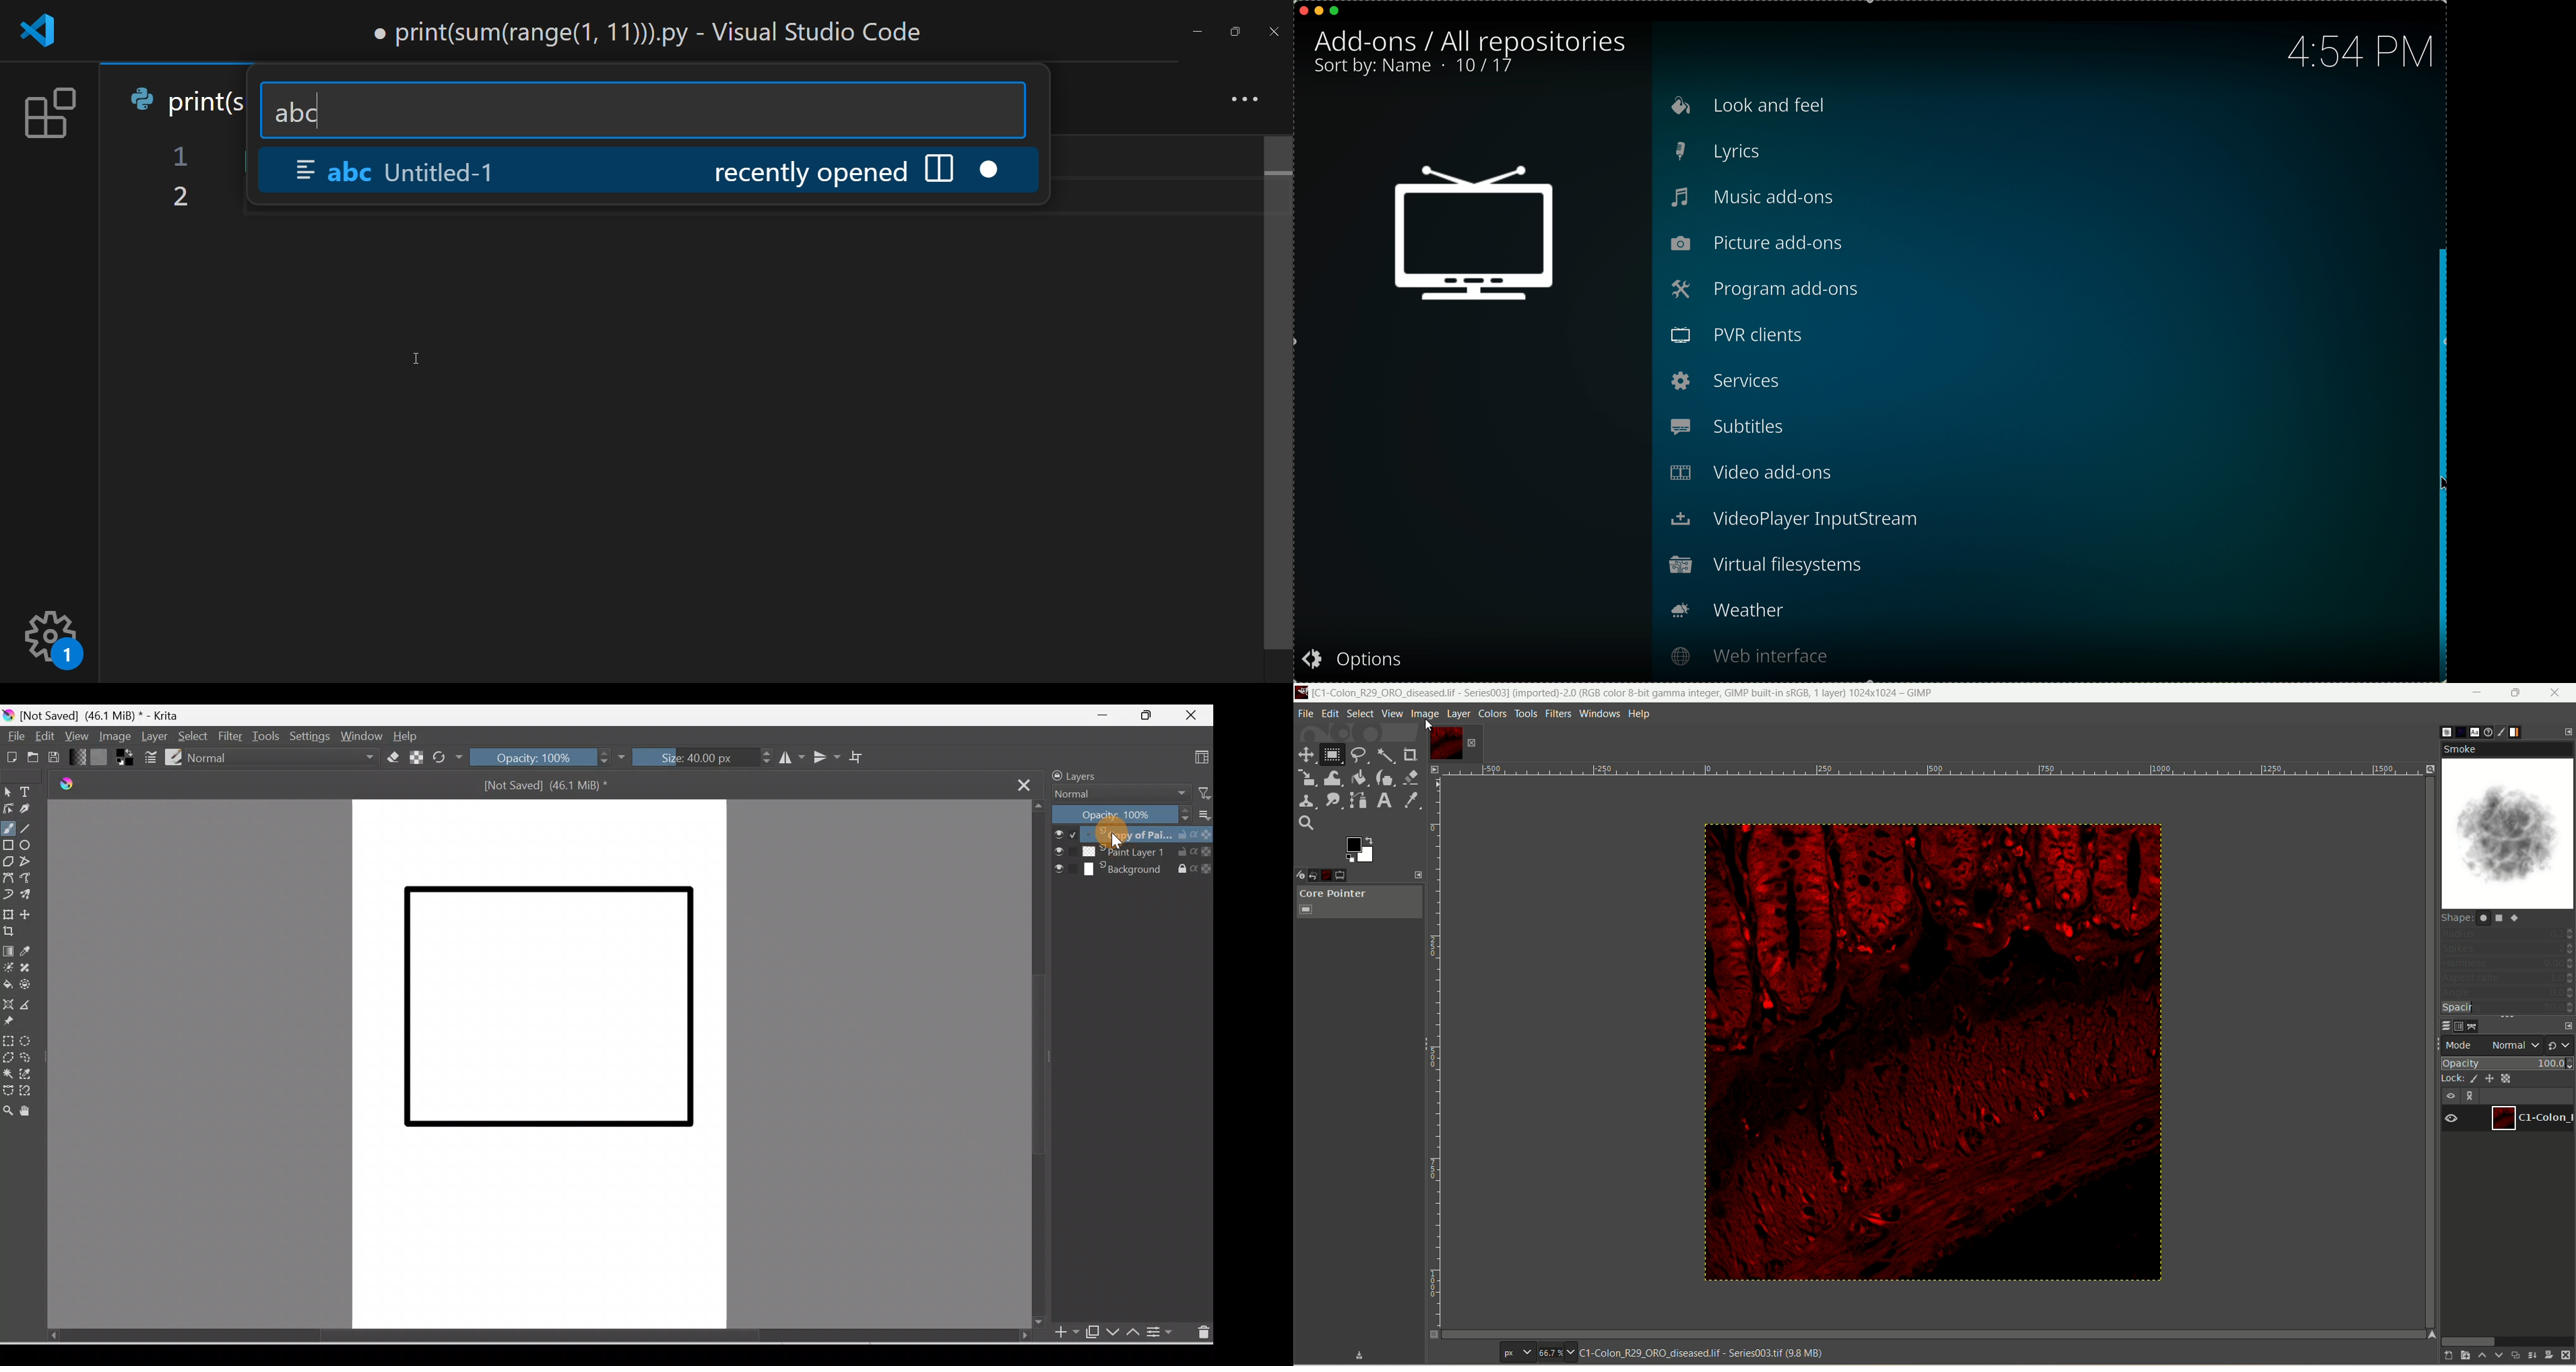  What do you see at coordinates (29, 1076) in the screenshot?
I see `Similar colour selection tool` at bounding box center [29, 1076].